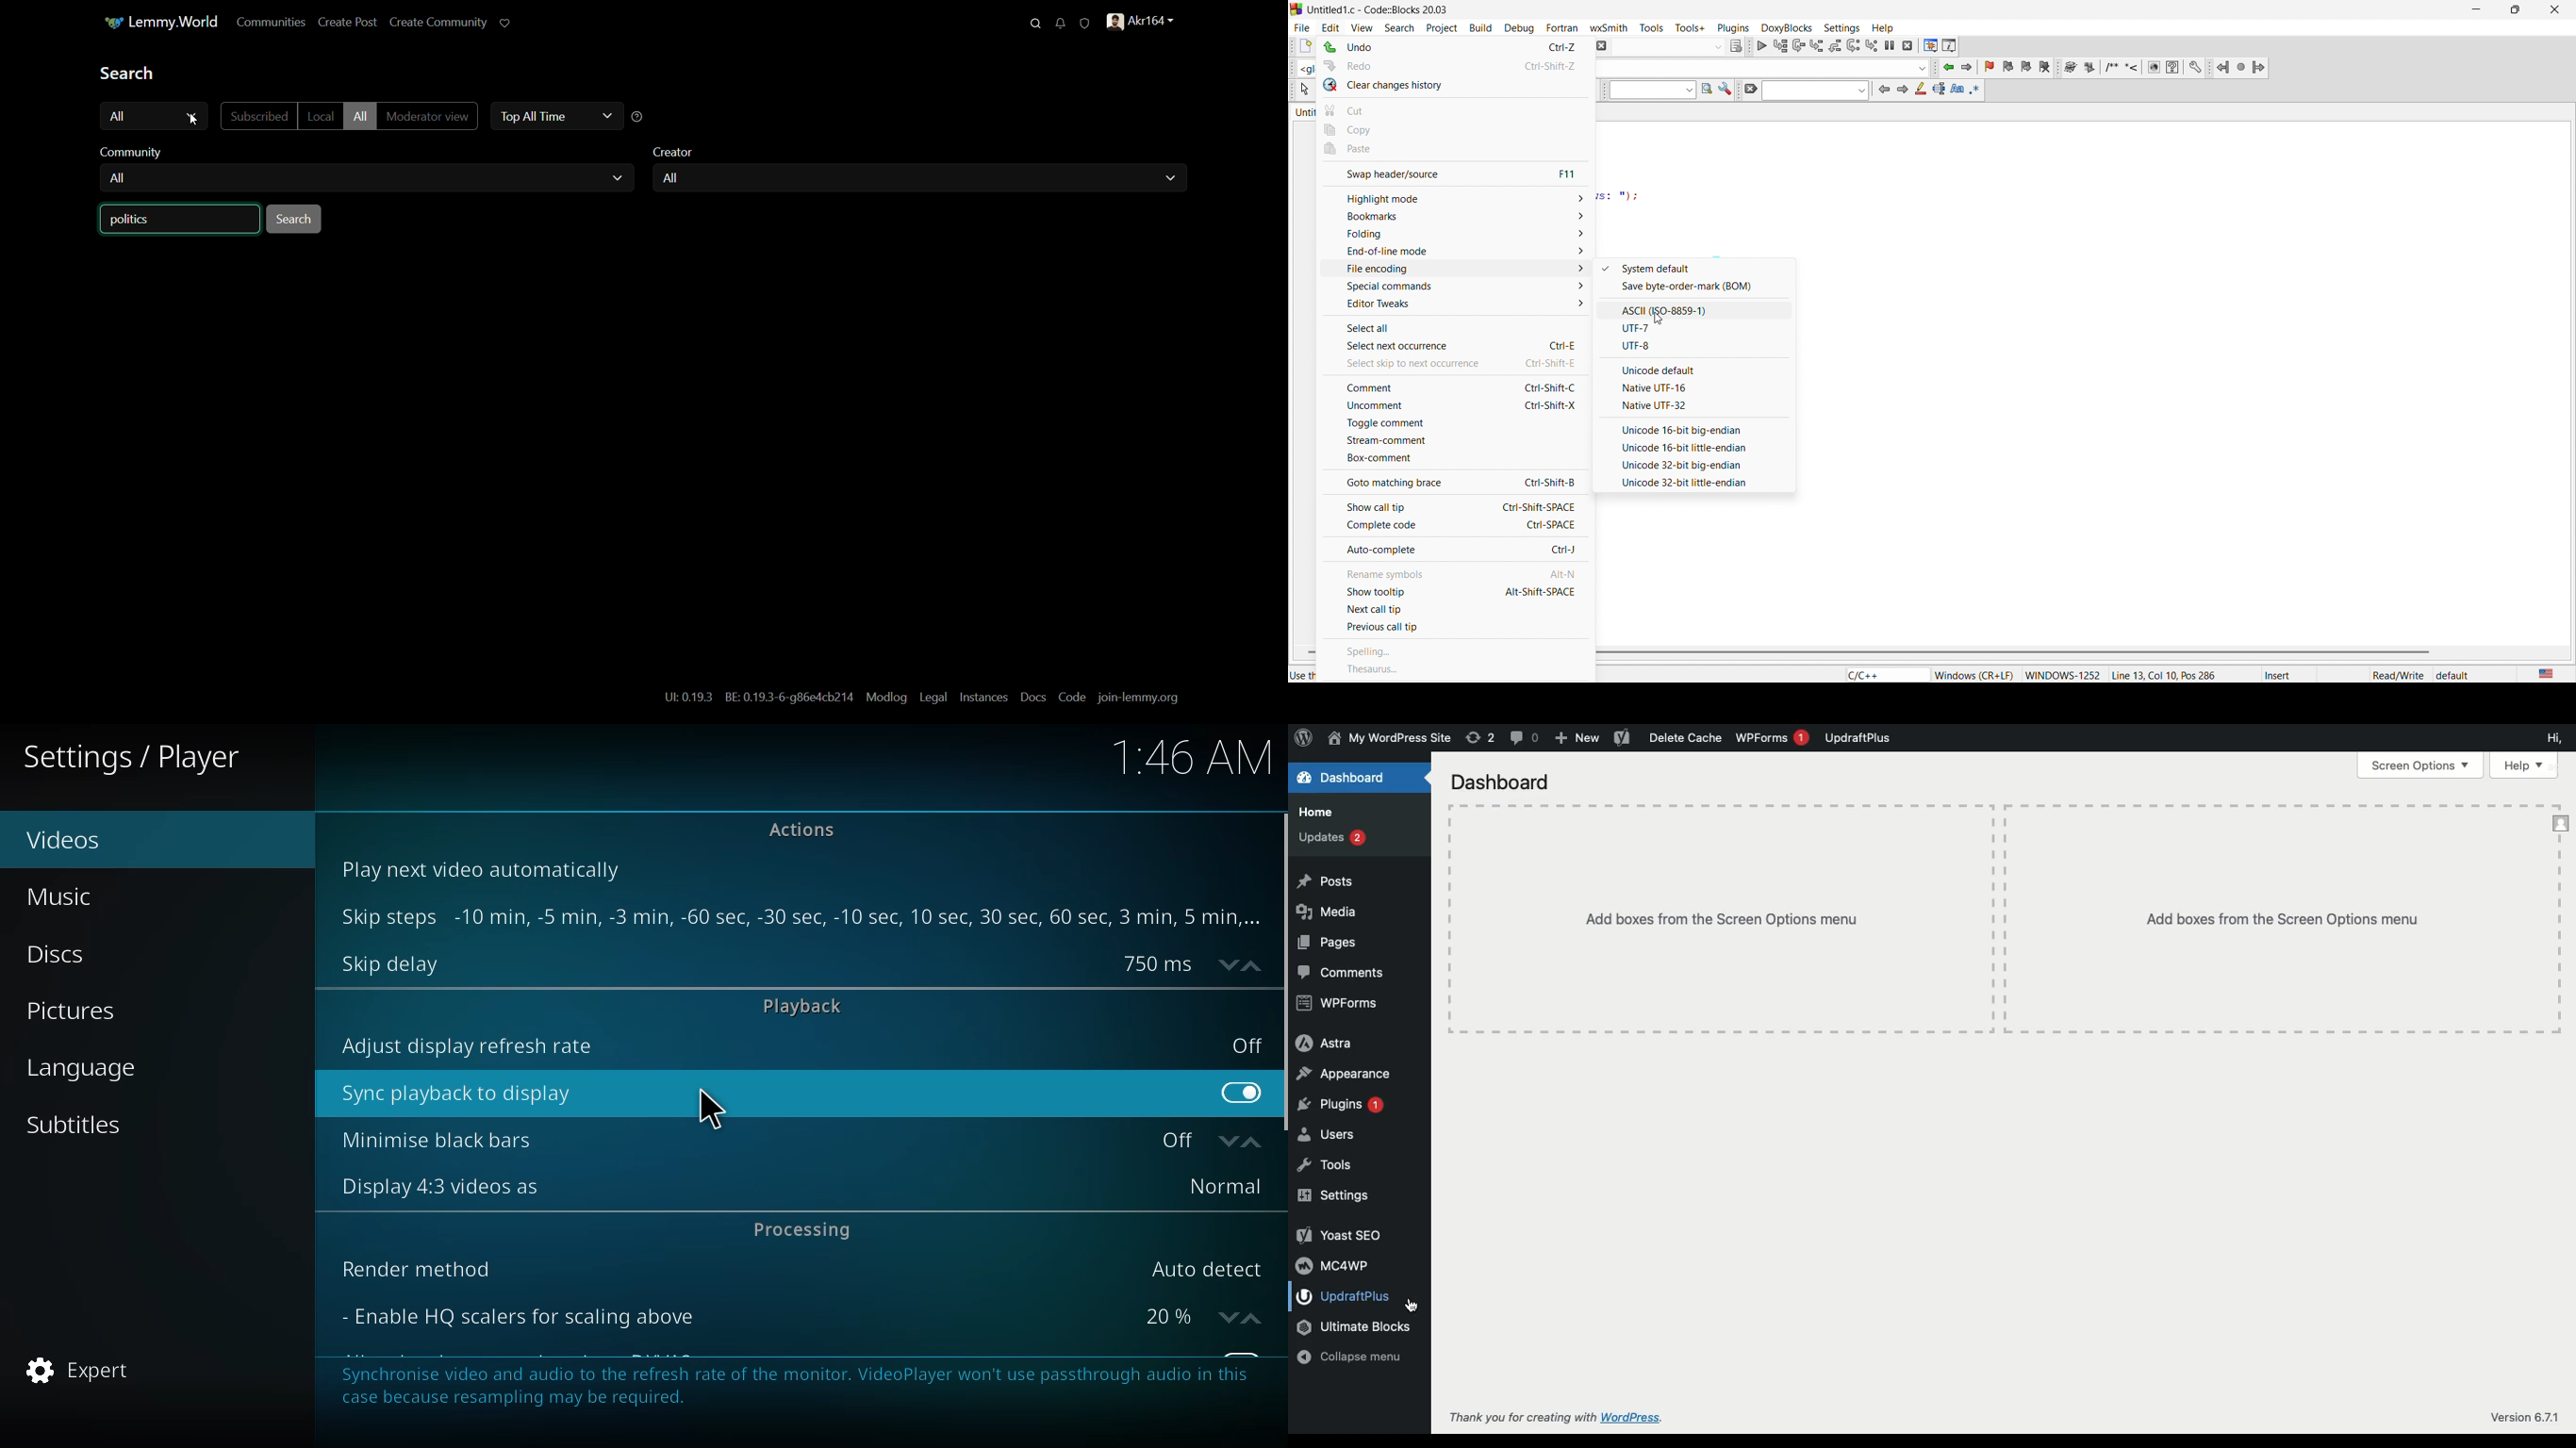 Image resolution: width=2576 pixels, height=1456 pixels. Describe the element at coordinates (139, 752) in the screenshot. I see `player` at that location.